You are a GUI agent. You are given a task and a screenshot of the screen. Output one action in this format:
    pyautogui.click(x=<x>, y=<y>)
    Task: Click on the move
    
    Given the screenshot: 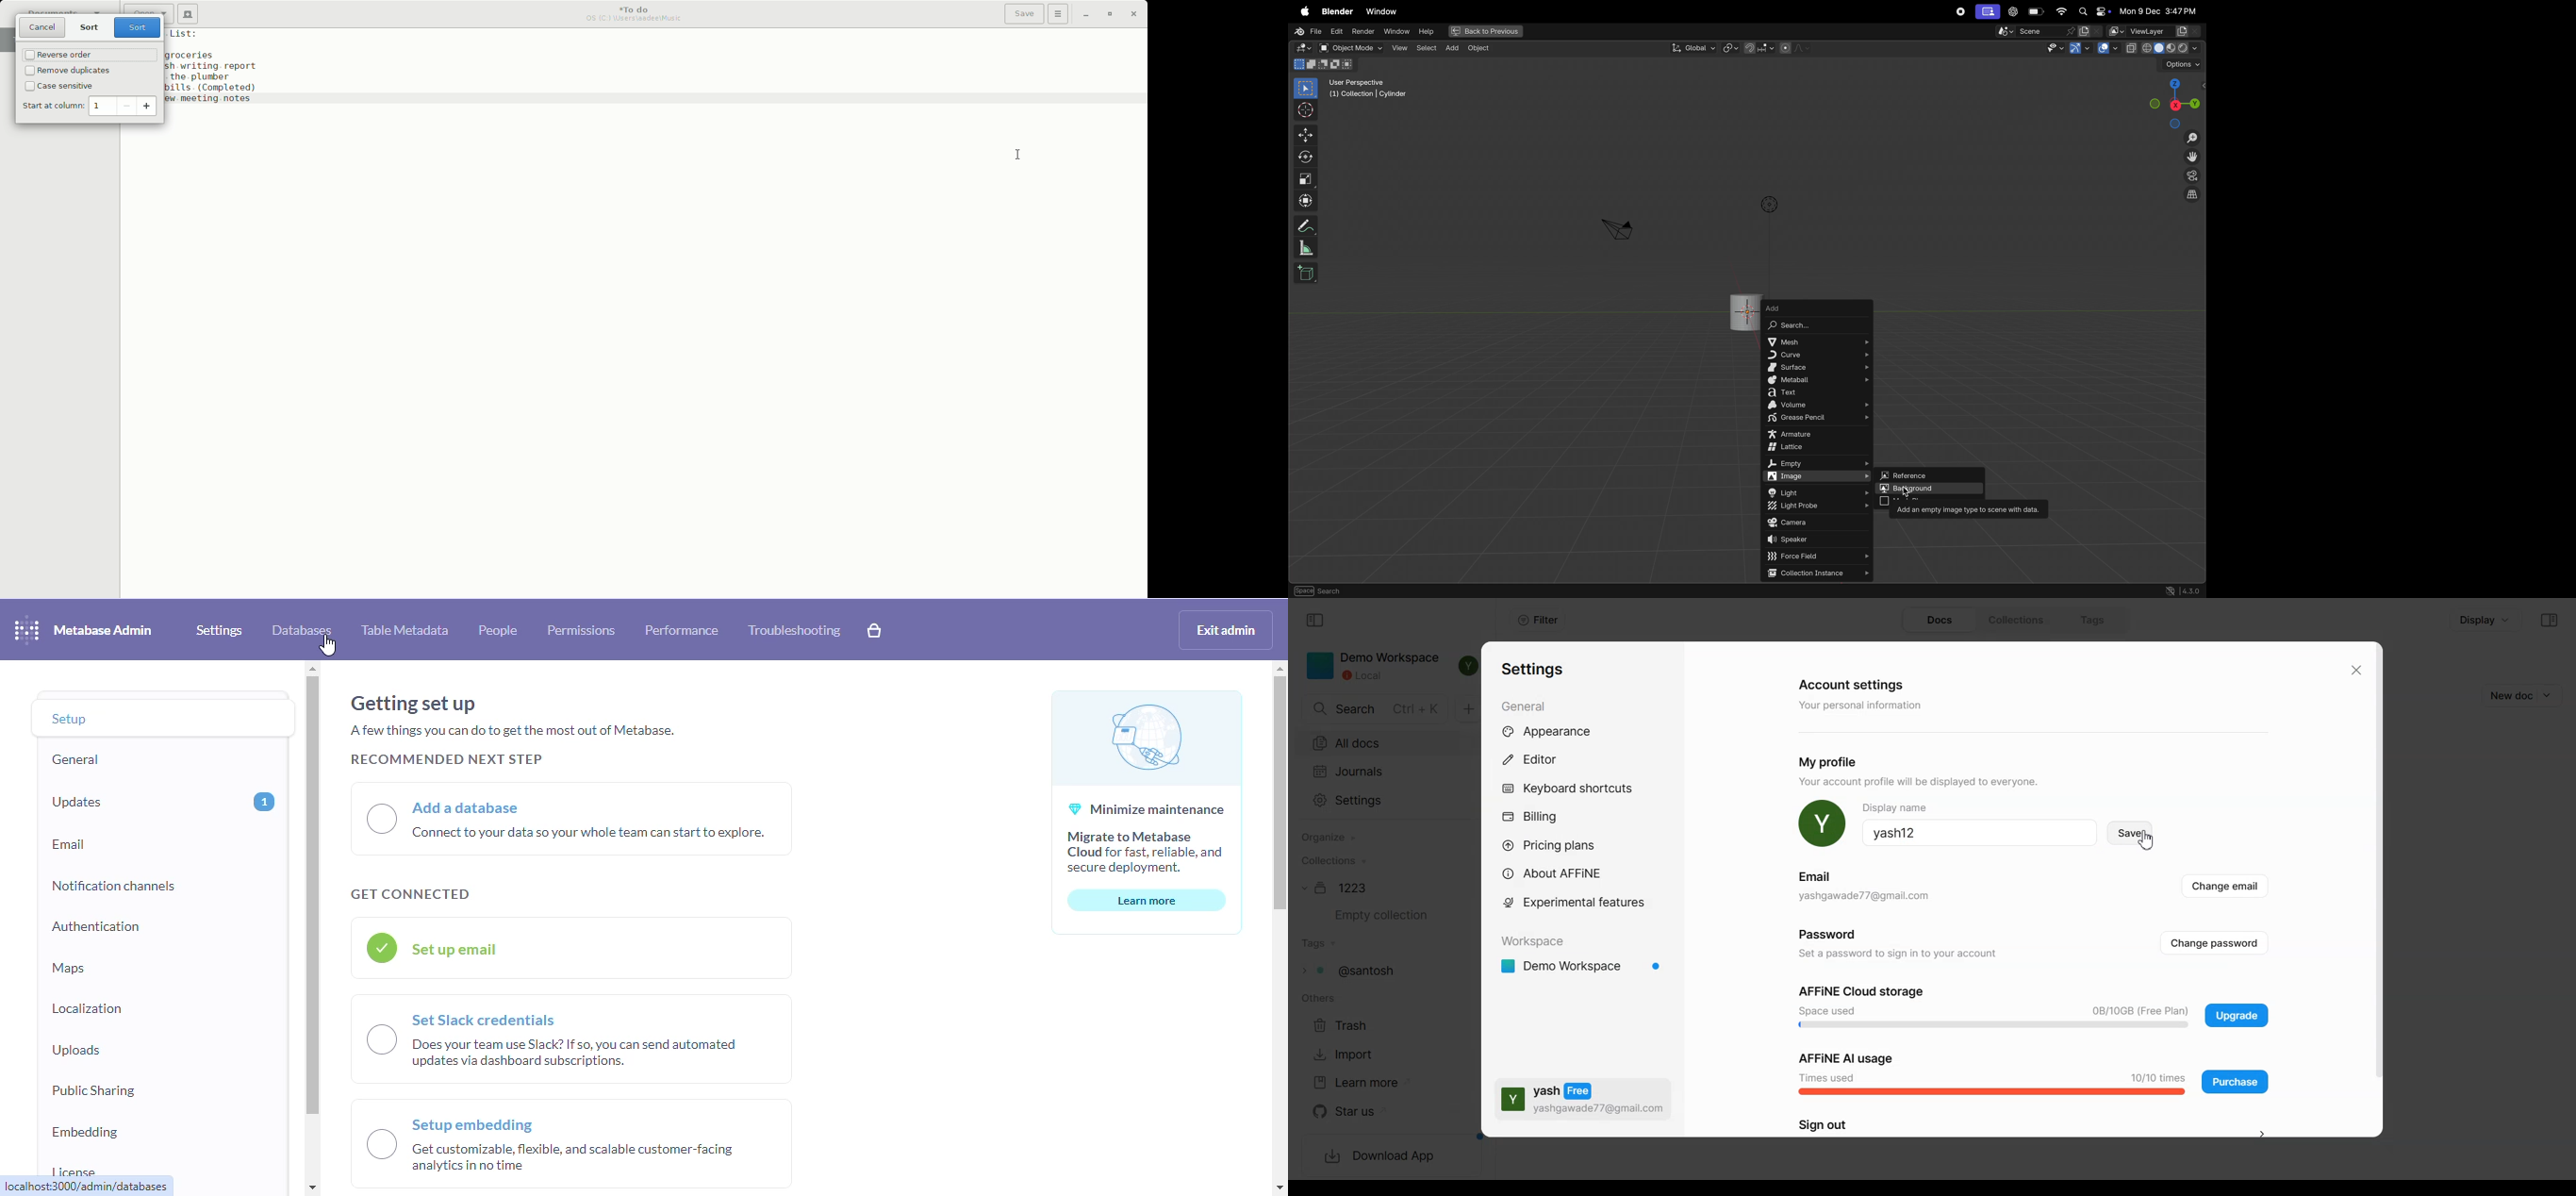 What is the action you would take?
    pyautogui.click(x=1304, y=135)
    